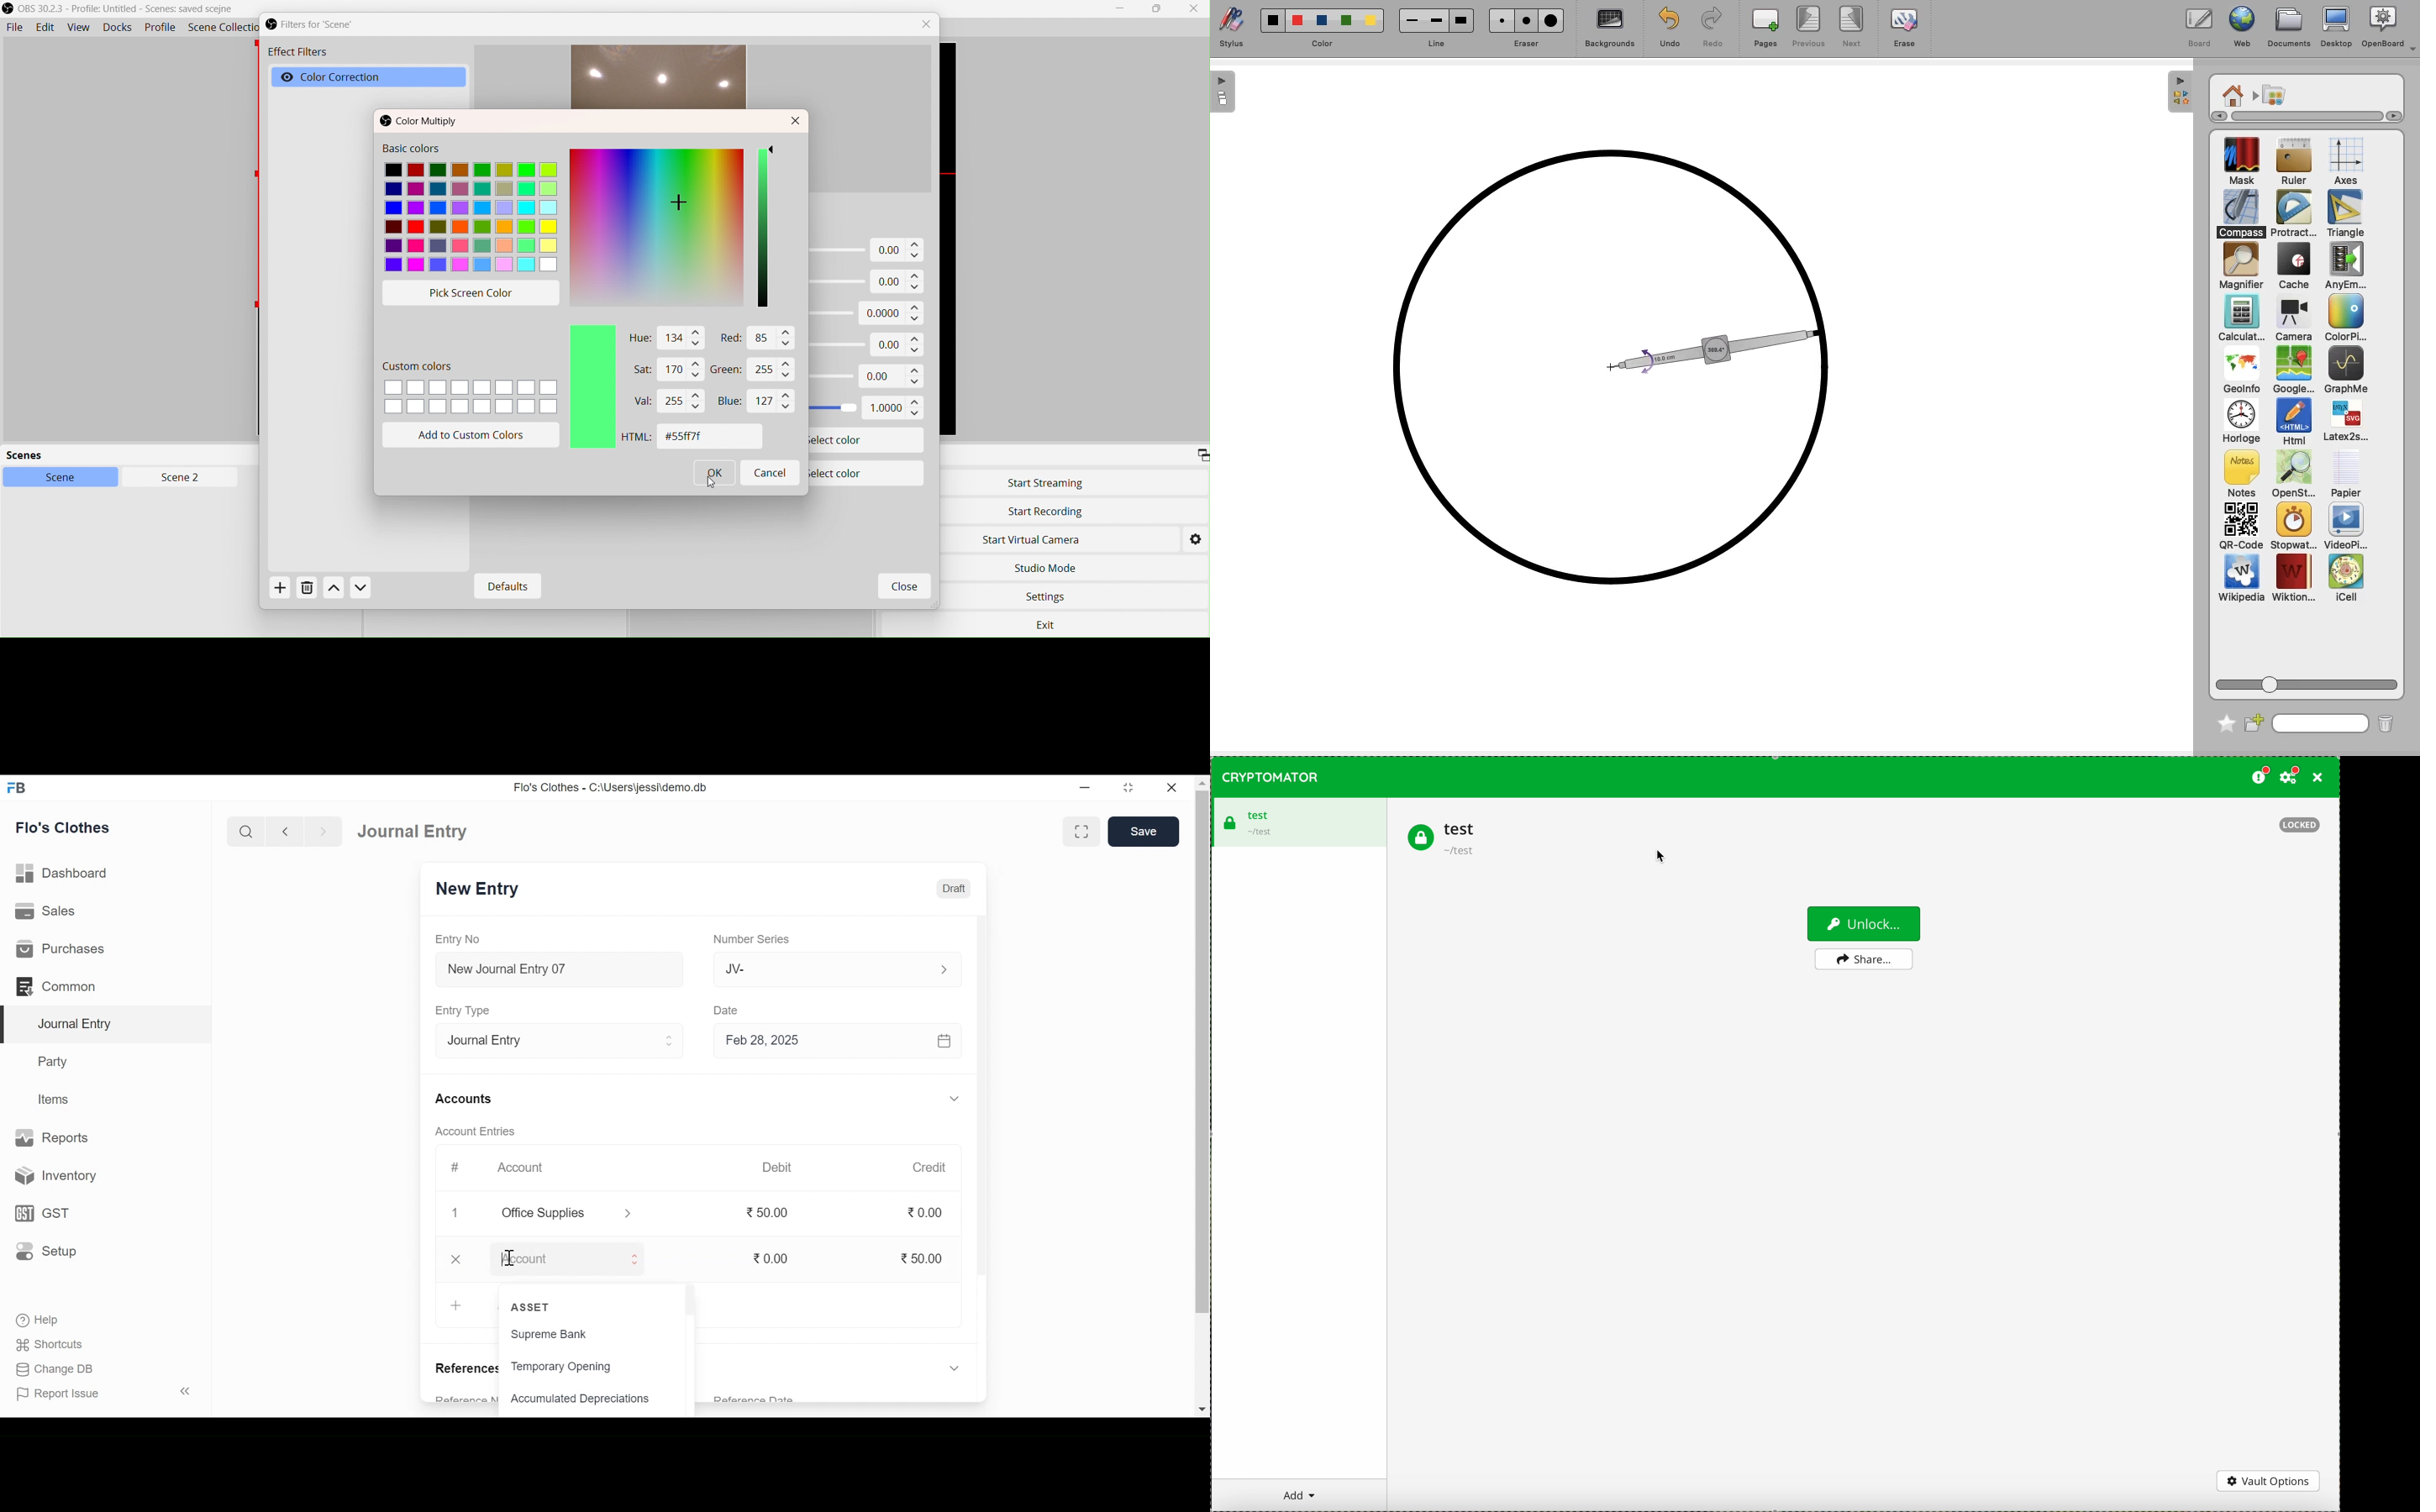 This screenshot has height=1512, width=2436. I want to click on Pick Screen Color, so click(474, 291).